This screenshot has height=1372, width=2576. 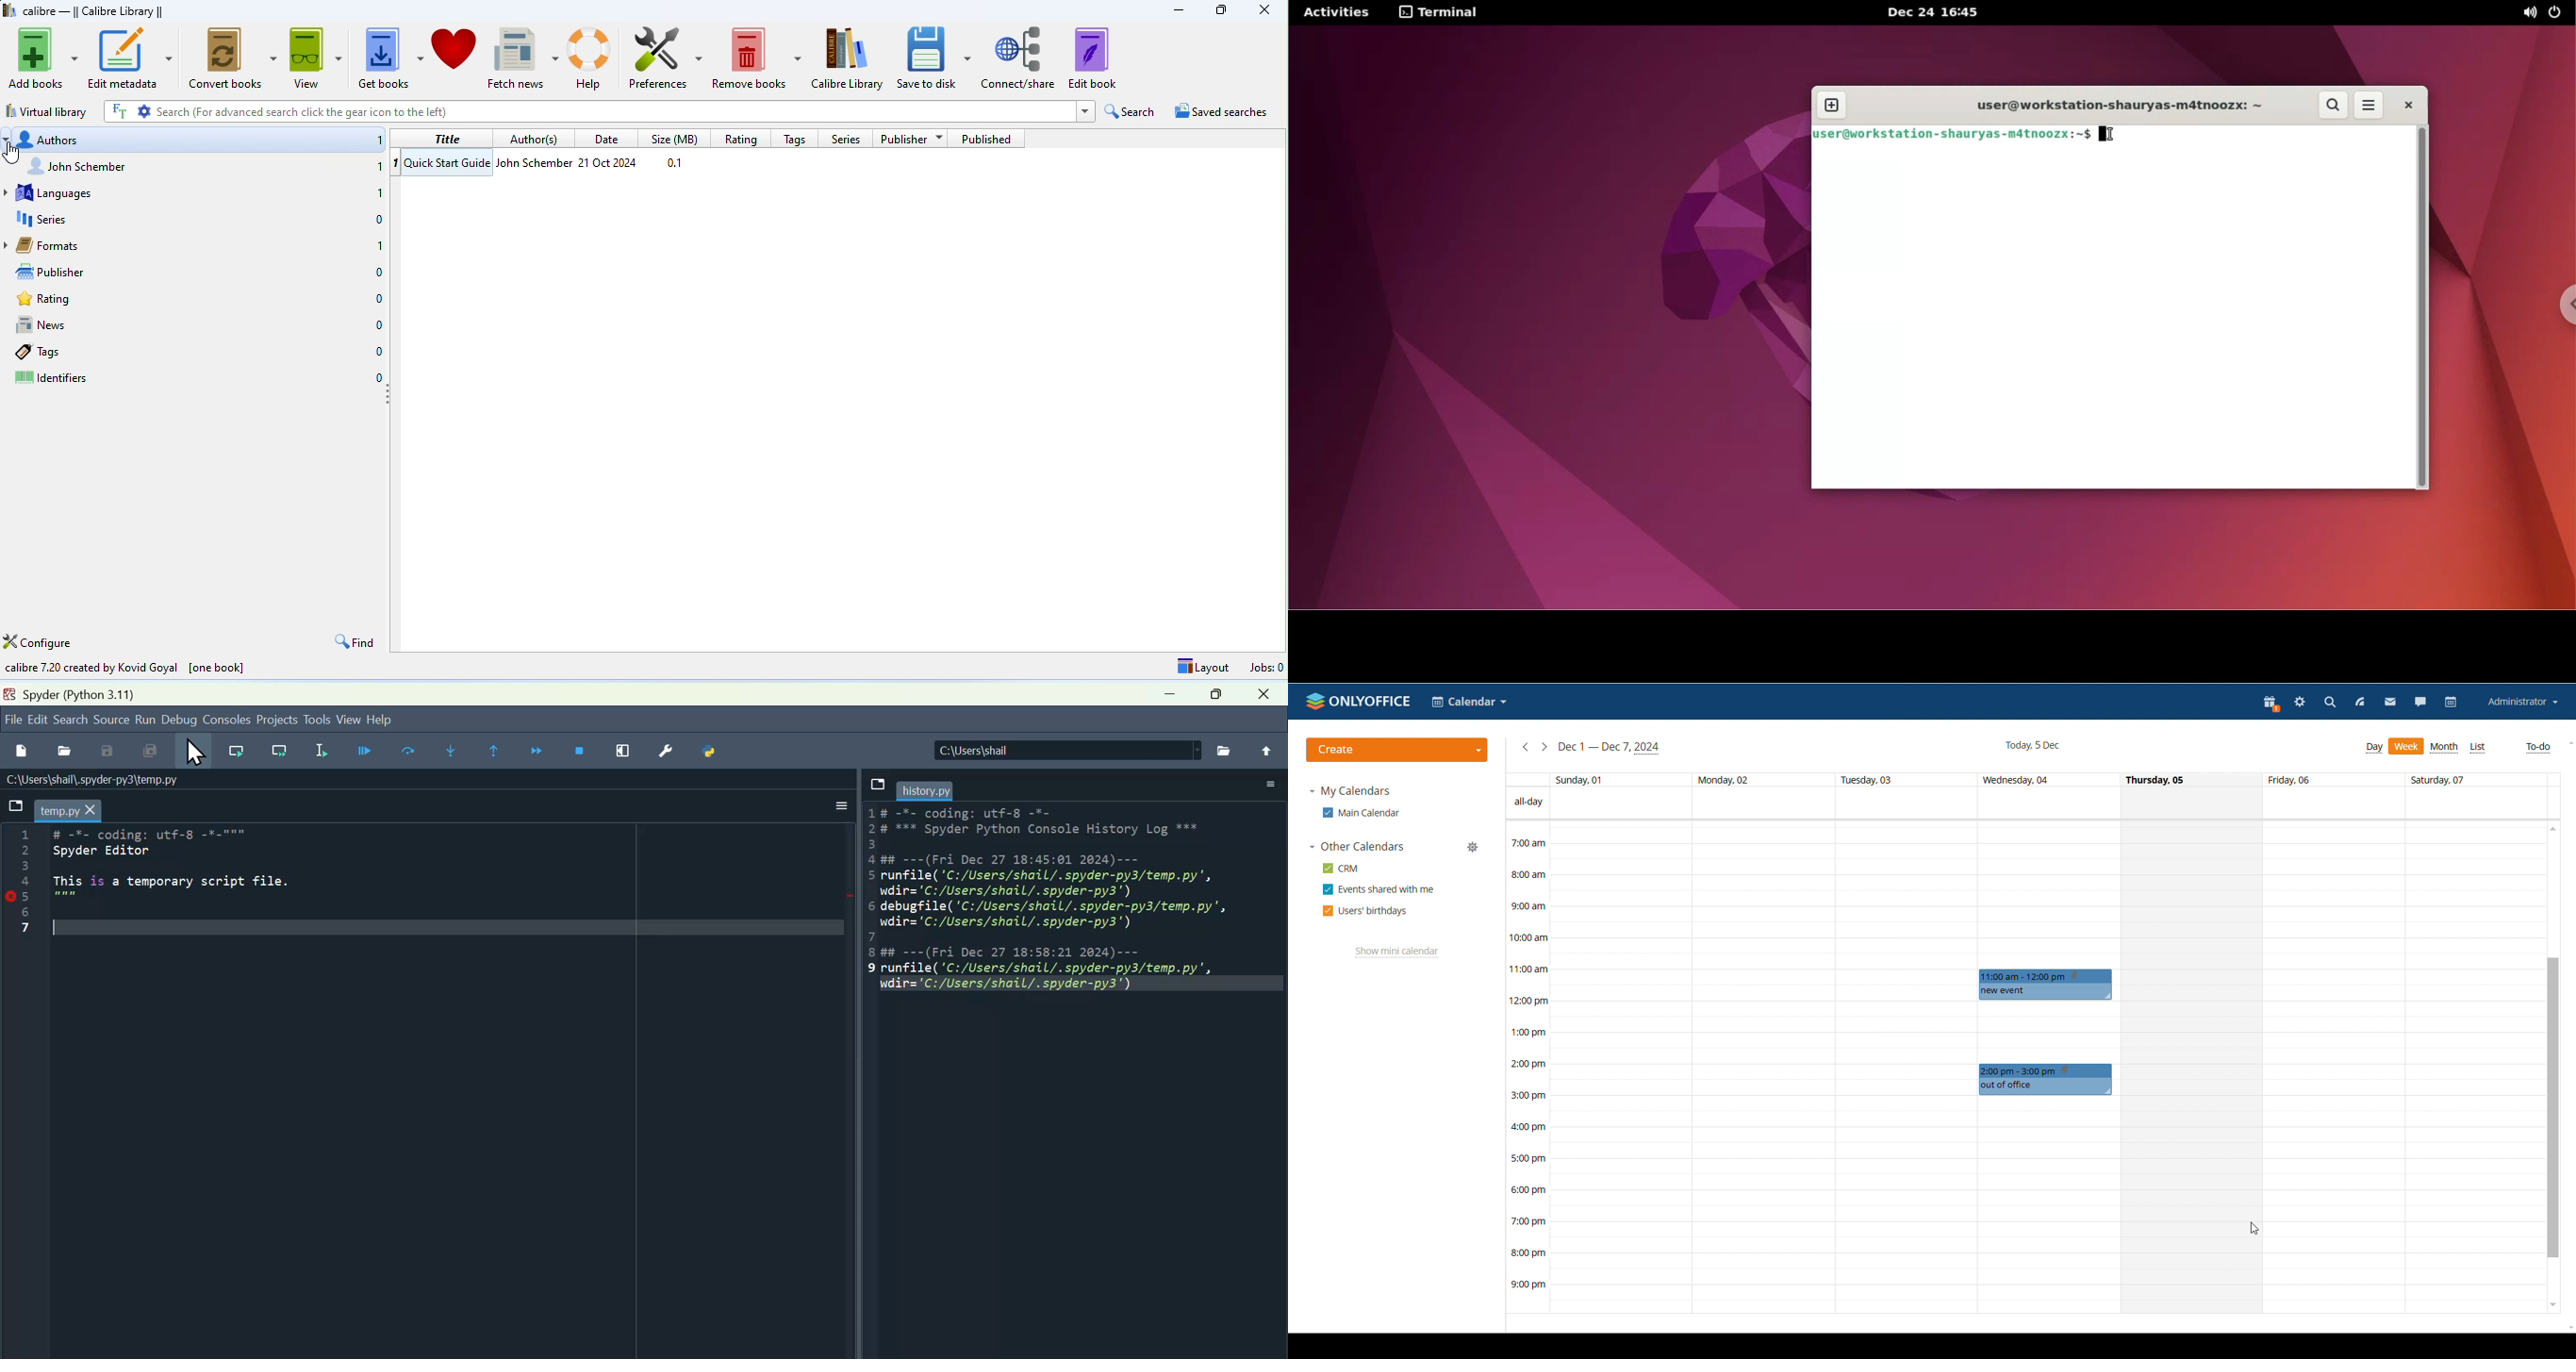 I want to click on jobs, so click(x=1266, y=668).